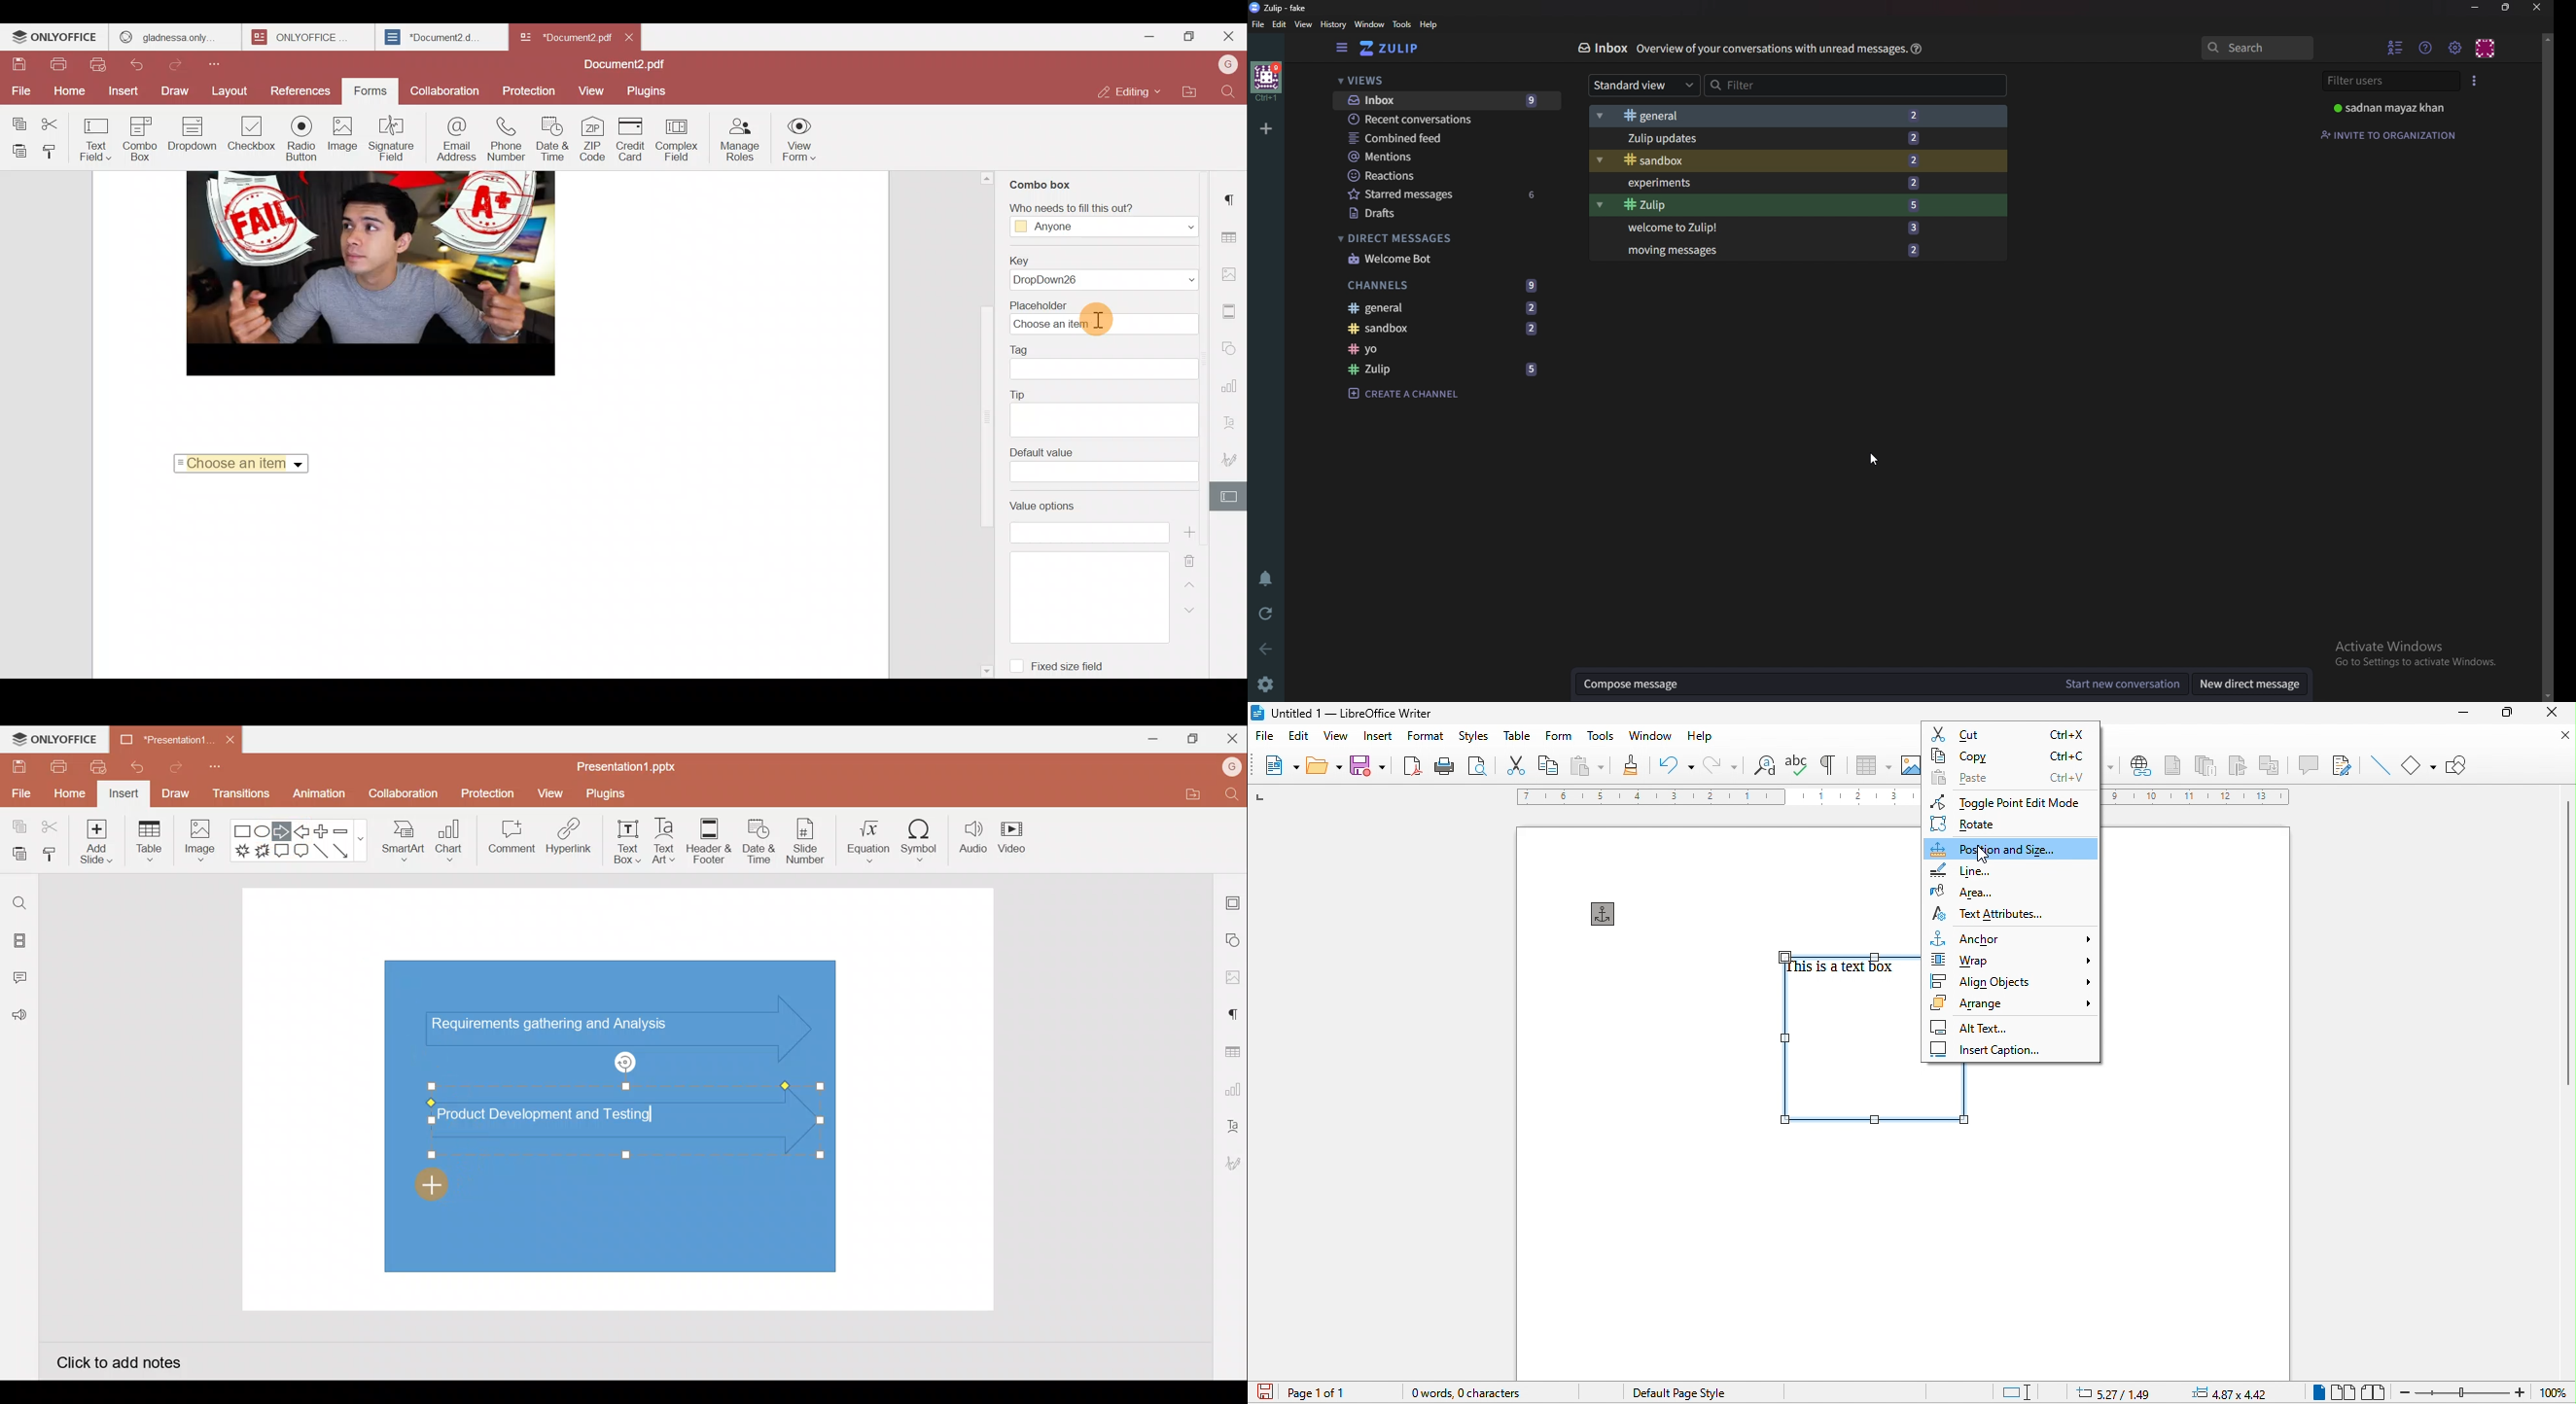  What do you see at coordinates (2488, 48) in the screenshot?
I see `Personal menu` at bounding box center [2488, 48].